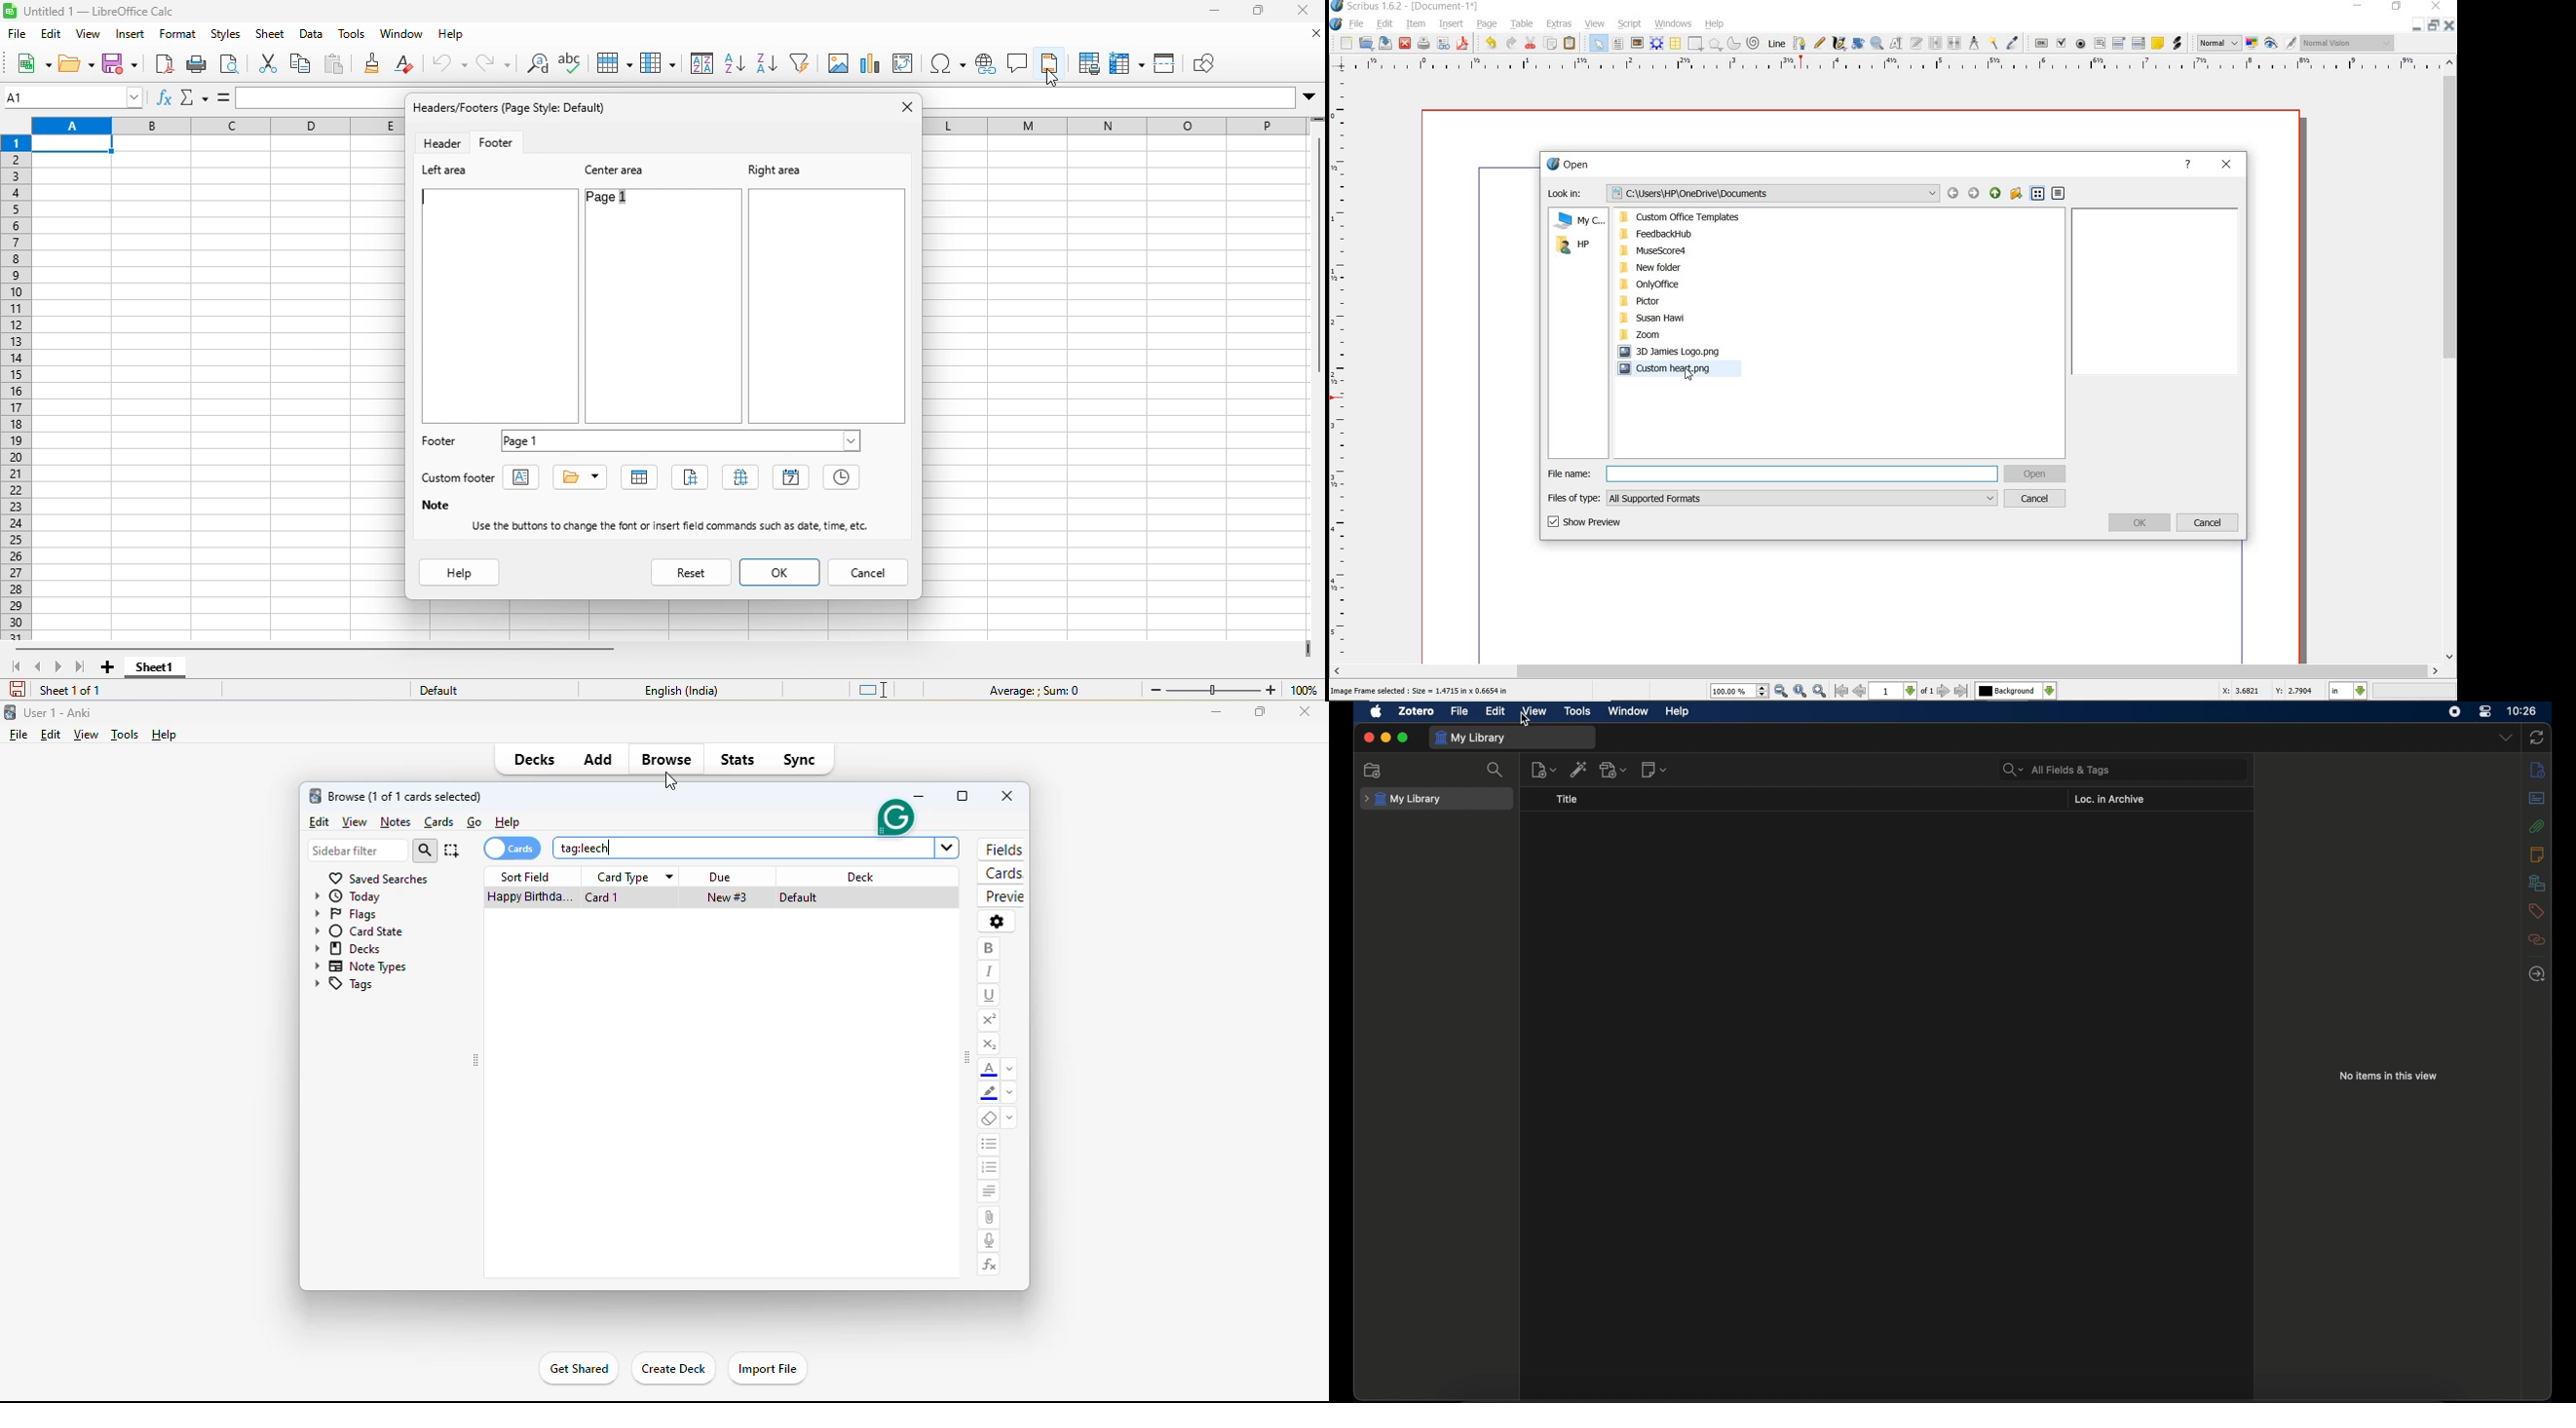 This screenshot has height=1428, width=2576. What do you see at coordinates (1857, 44) in the screenshot?
I see `rotate item` at bounding box center [1857, 44].